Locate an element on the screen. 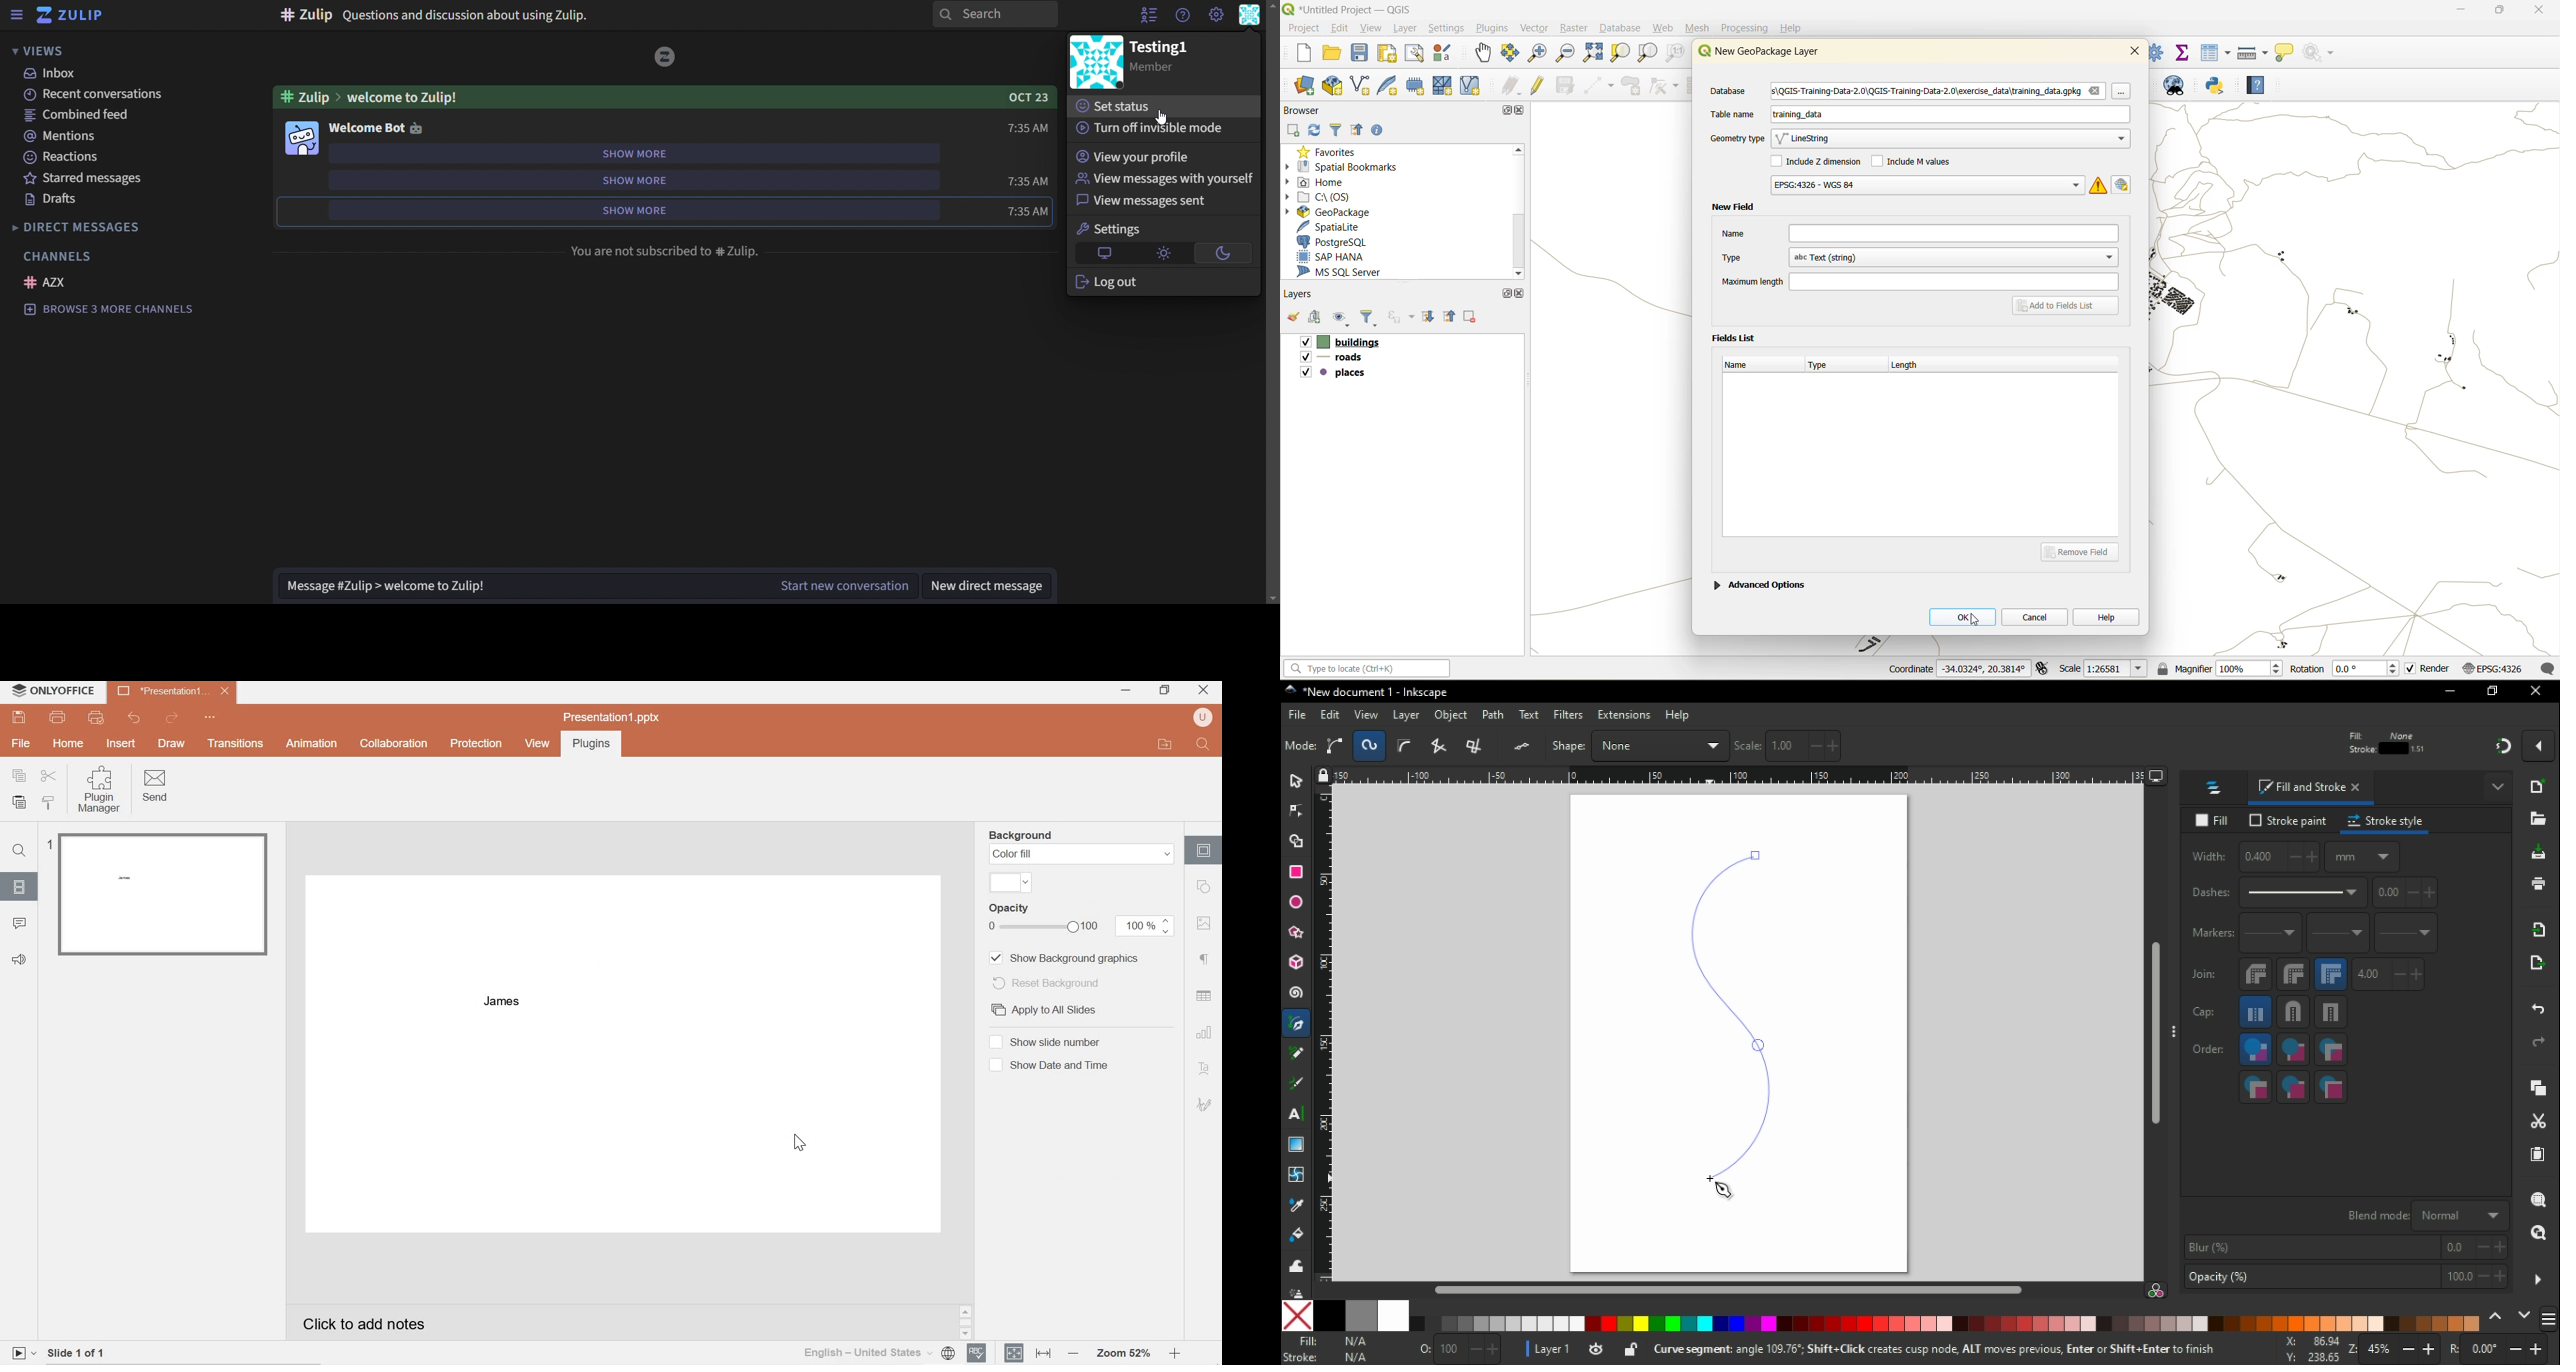 This screenshot has height=1372, width=2576. scrollbar is located at coordinates (965, 1323).